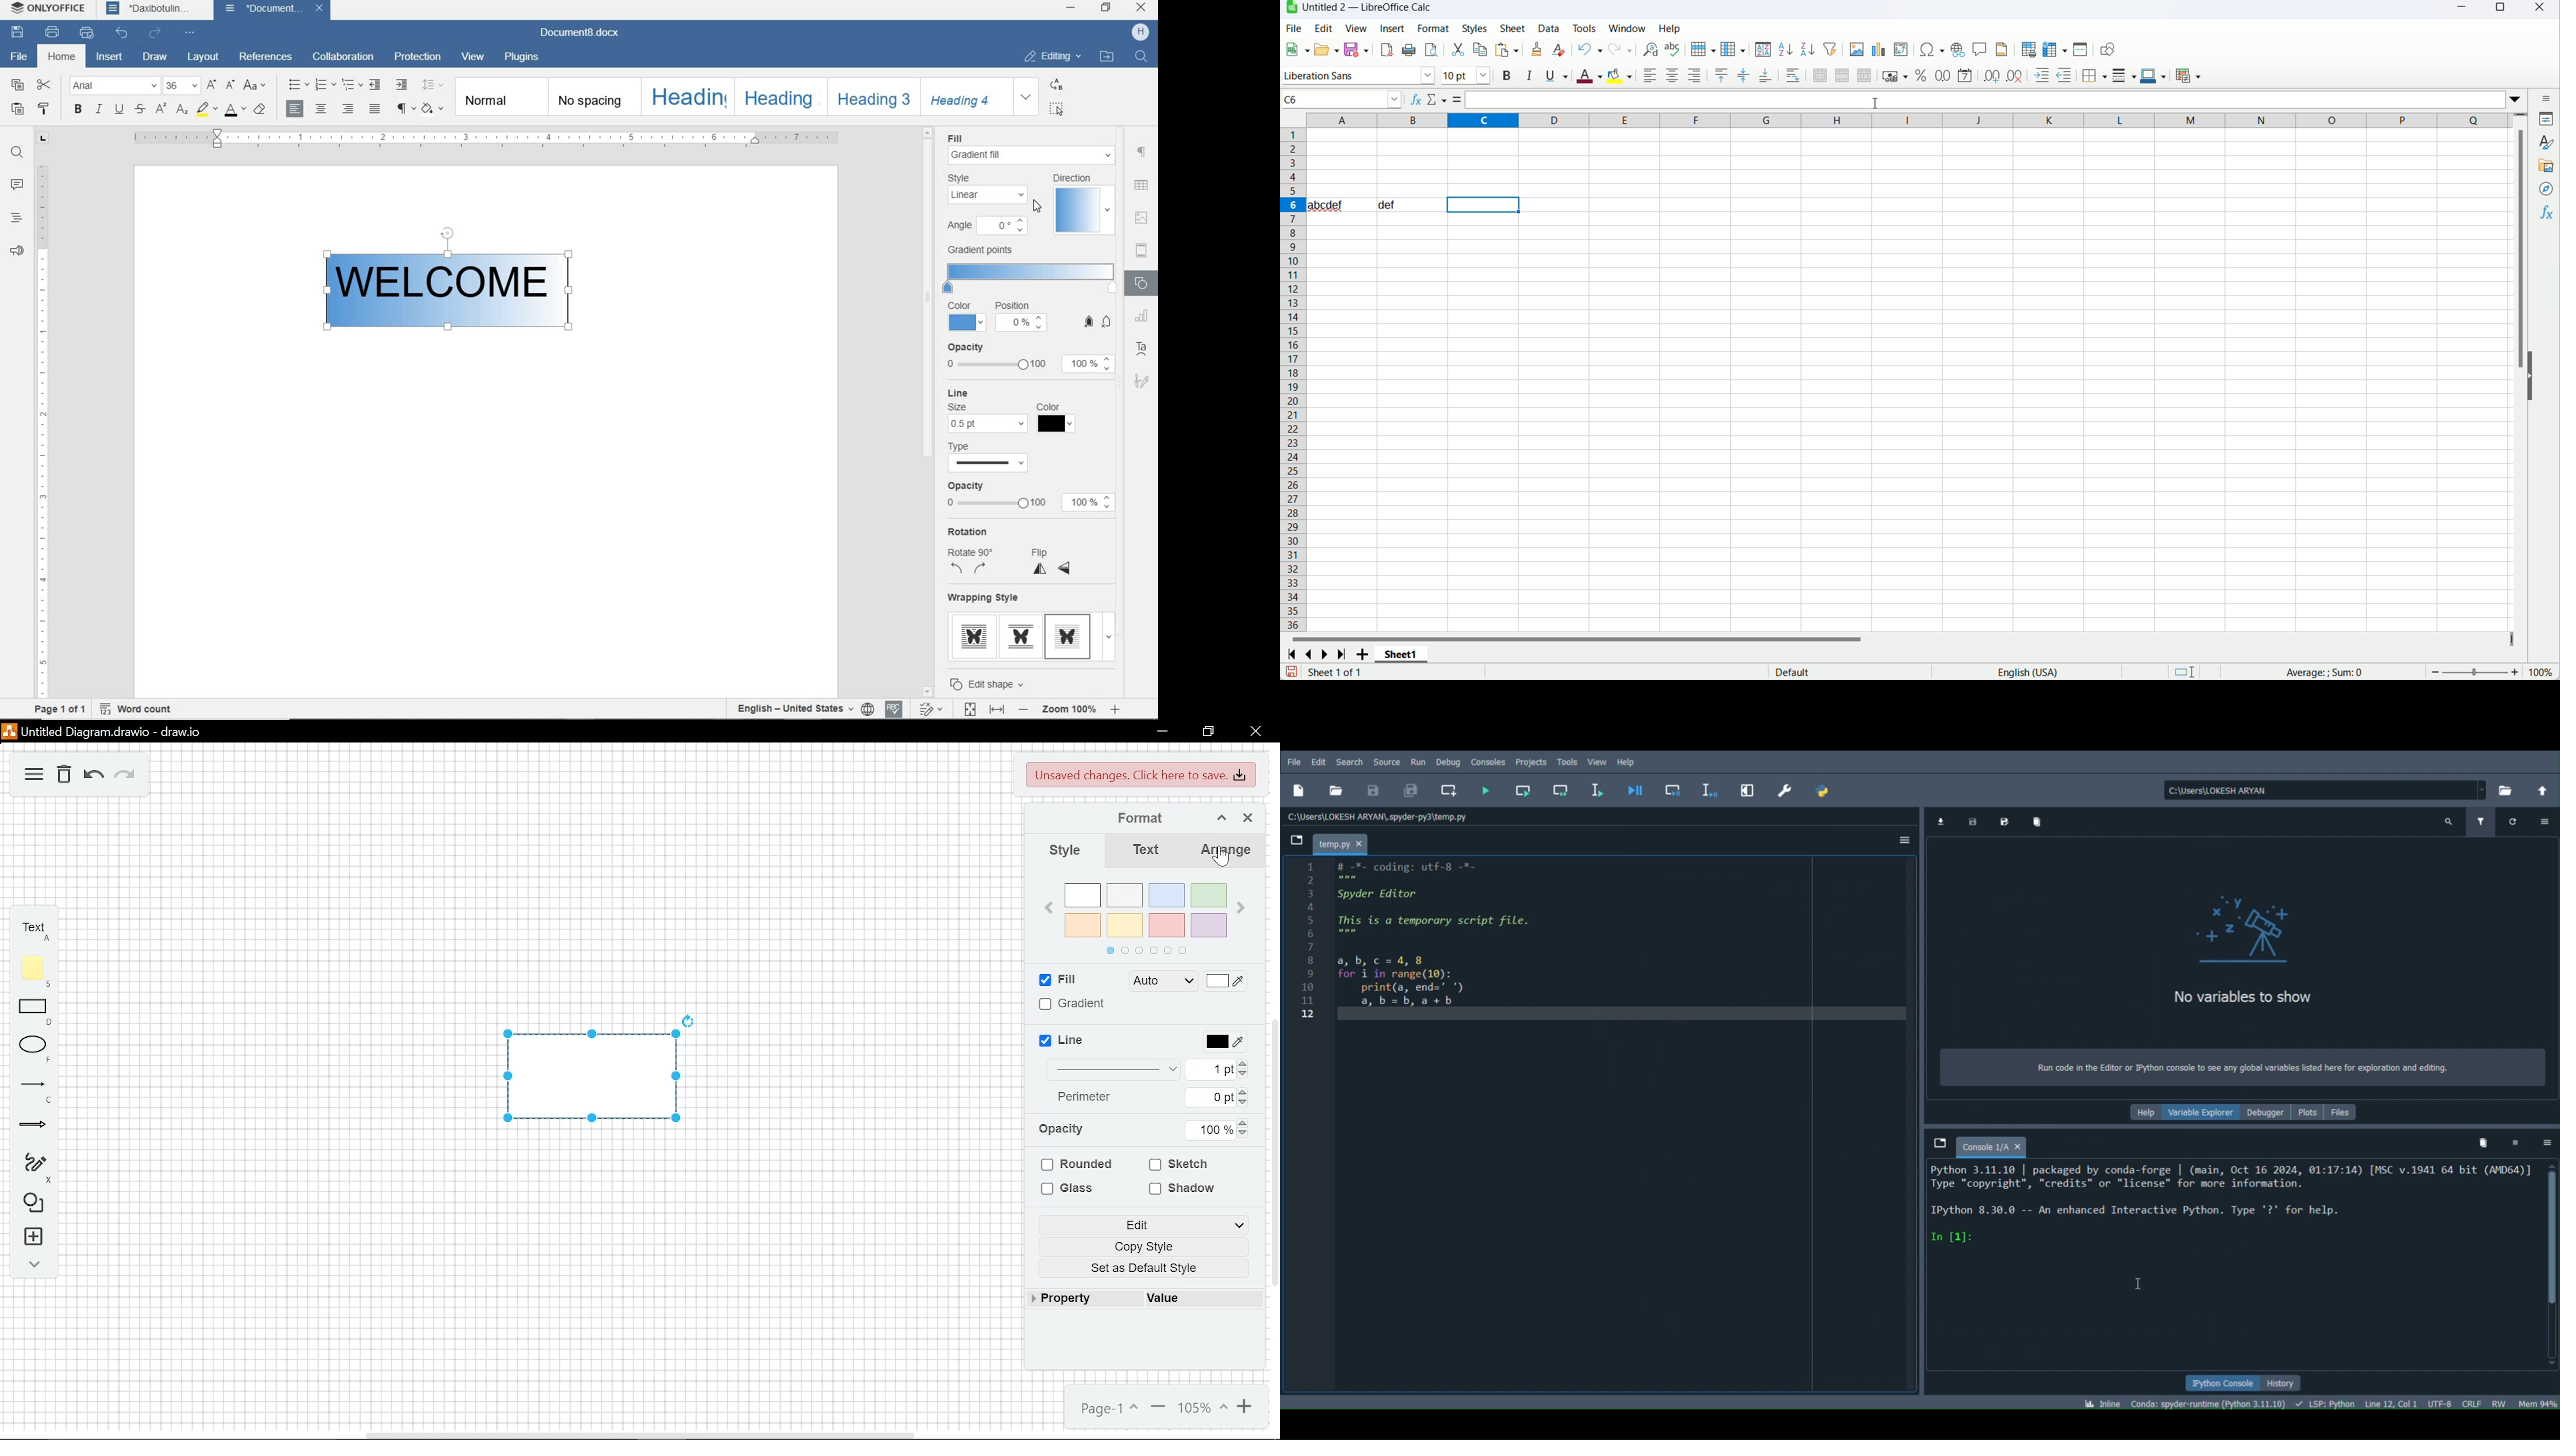  What do you see at coordinates (99, 732) in the screenshot?
I see `Untitled Diagram drawio - draw.io` at bounding box center [99, 732].